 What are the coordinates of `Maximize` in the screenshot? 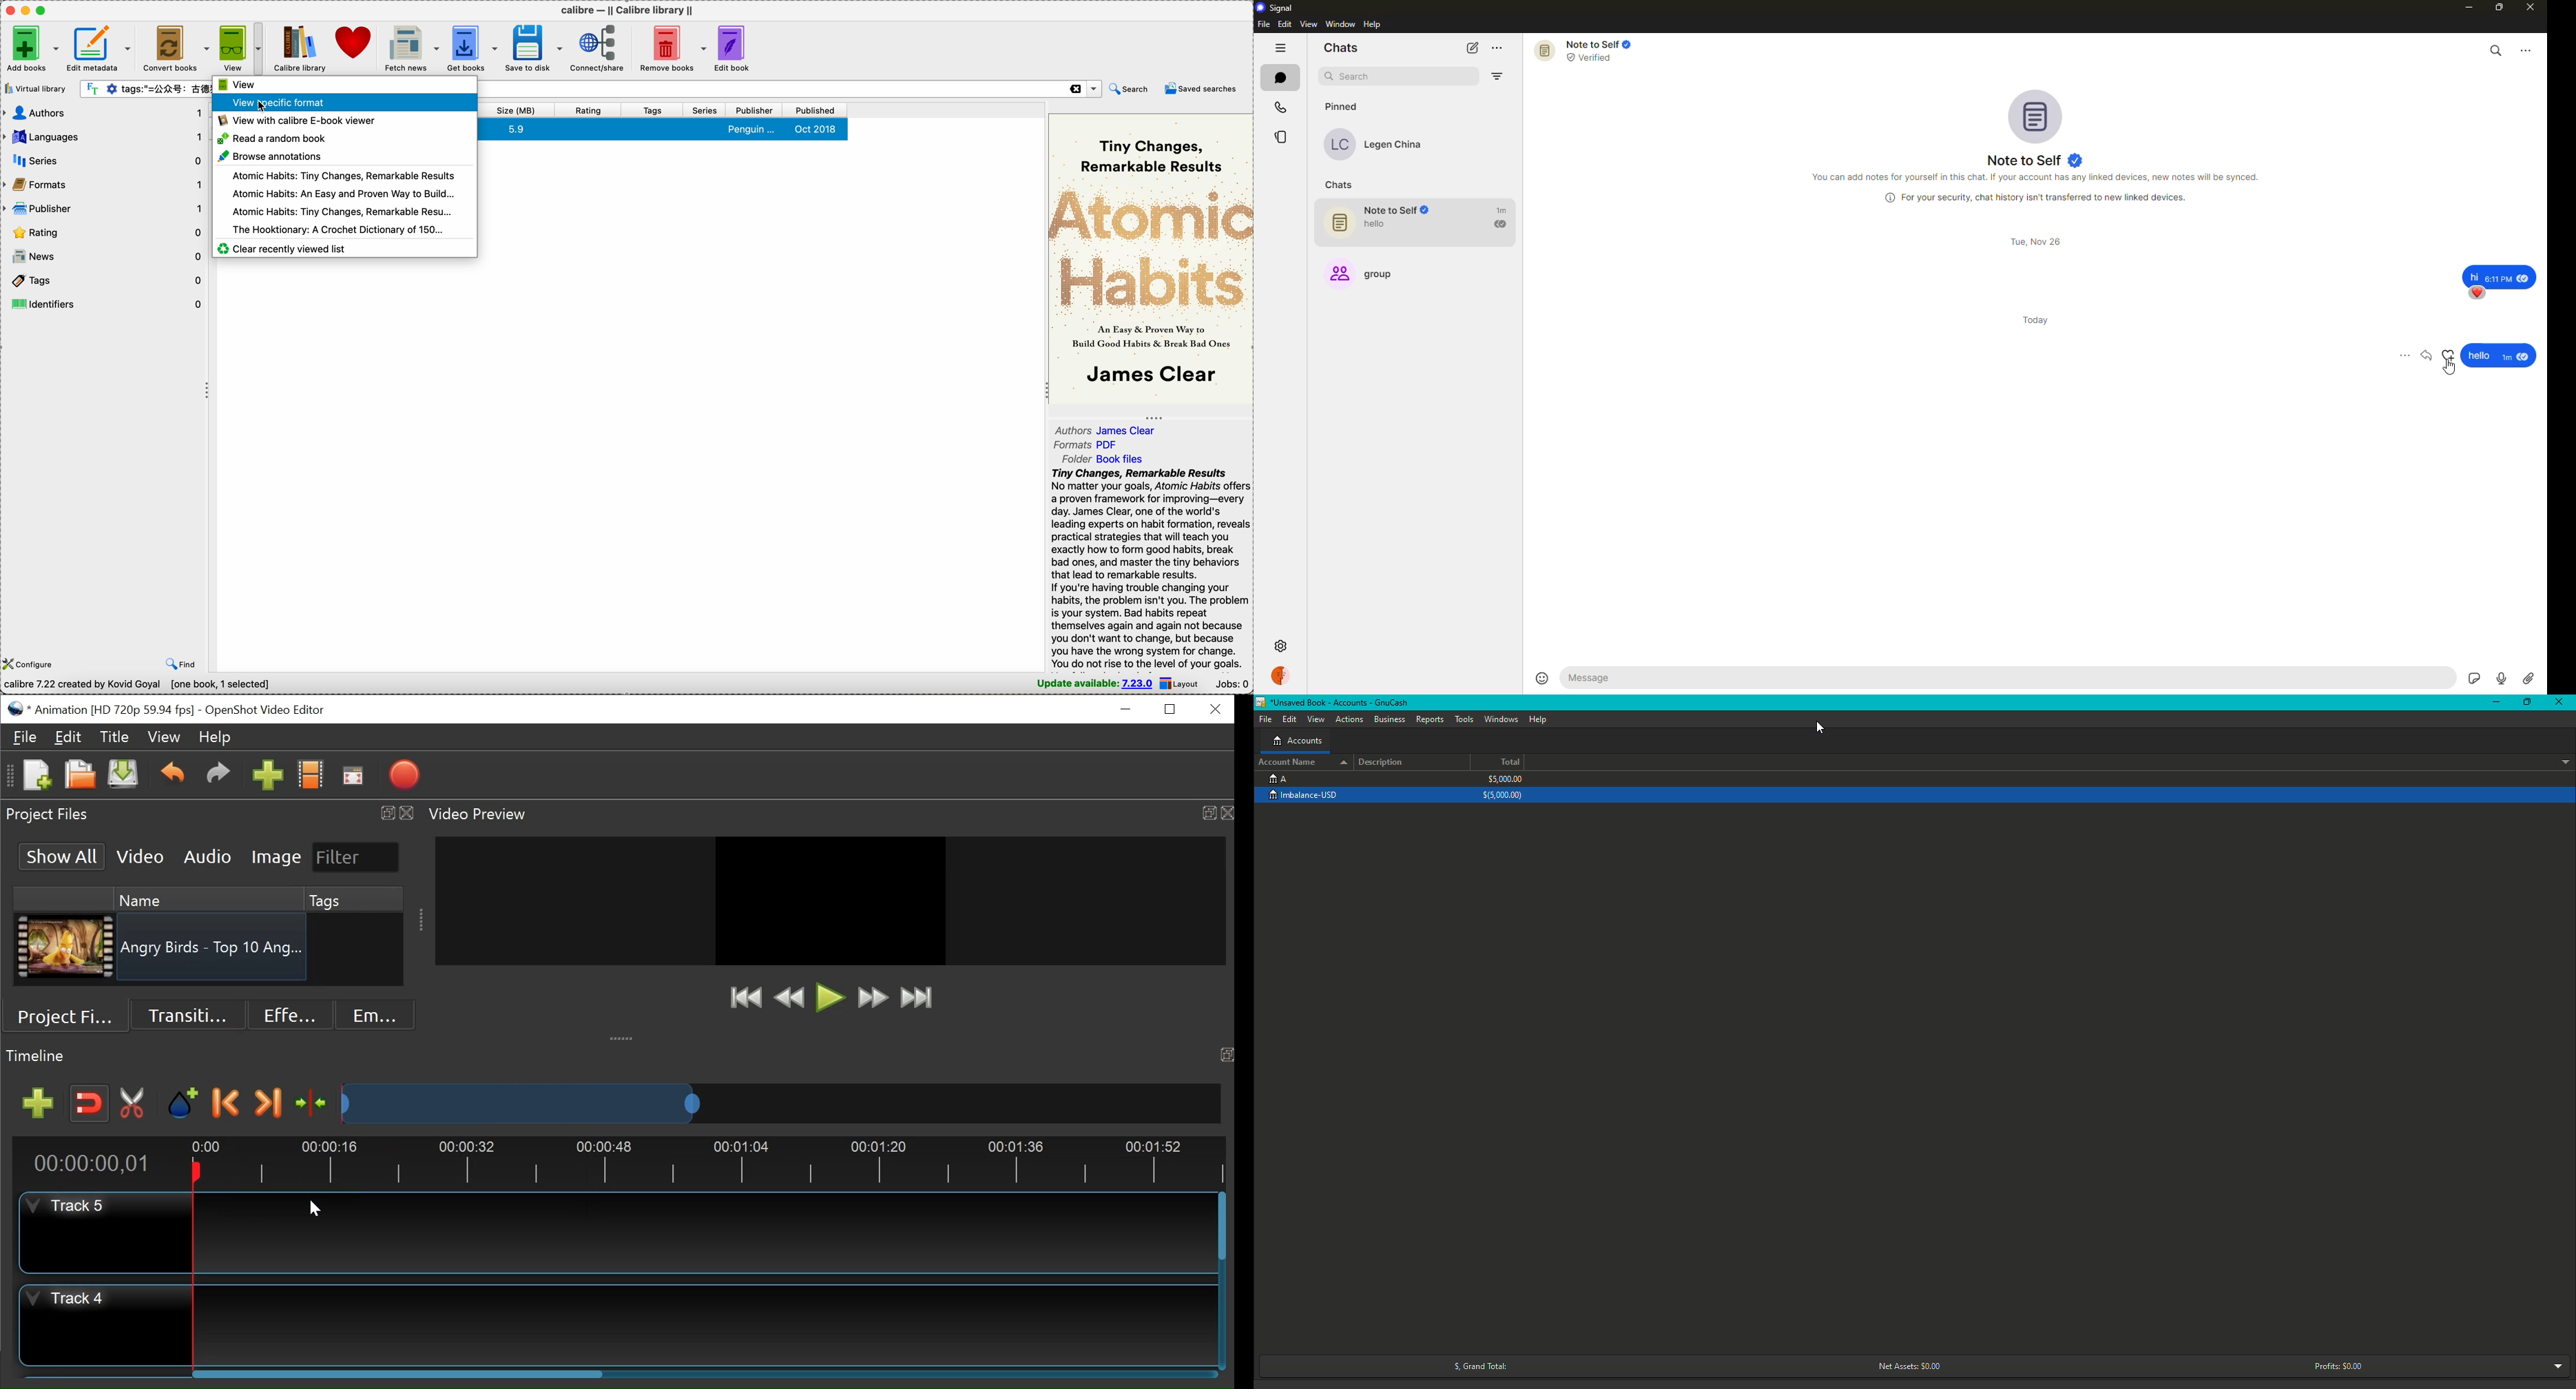 It's located at (1209, 813).